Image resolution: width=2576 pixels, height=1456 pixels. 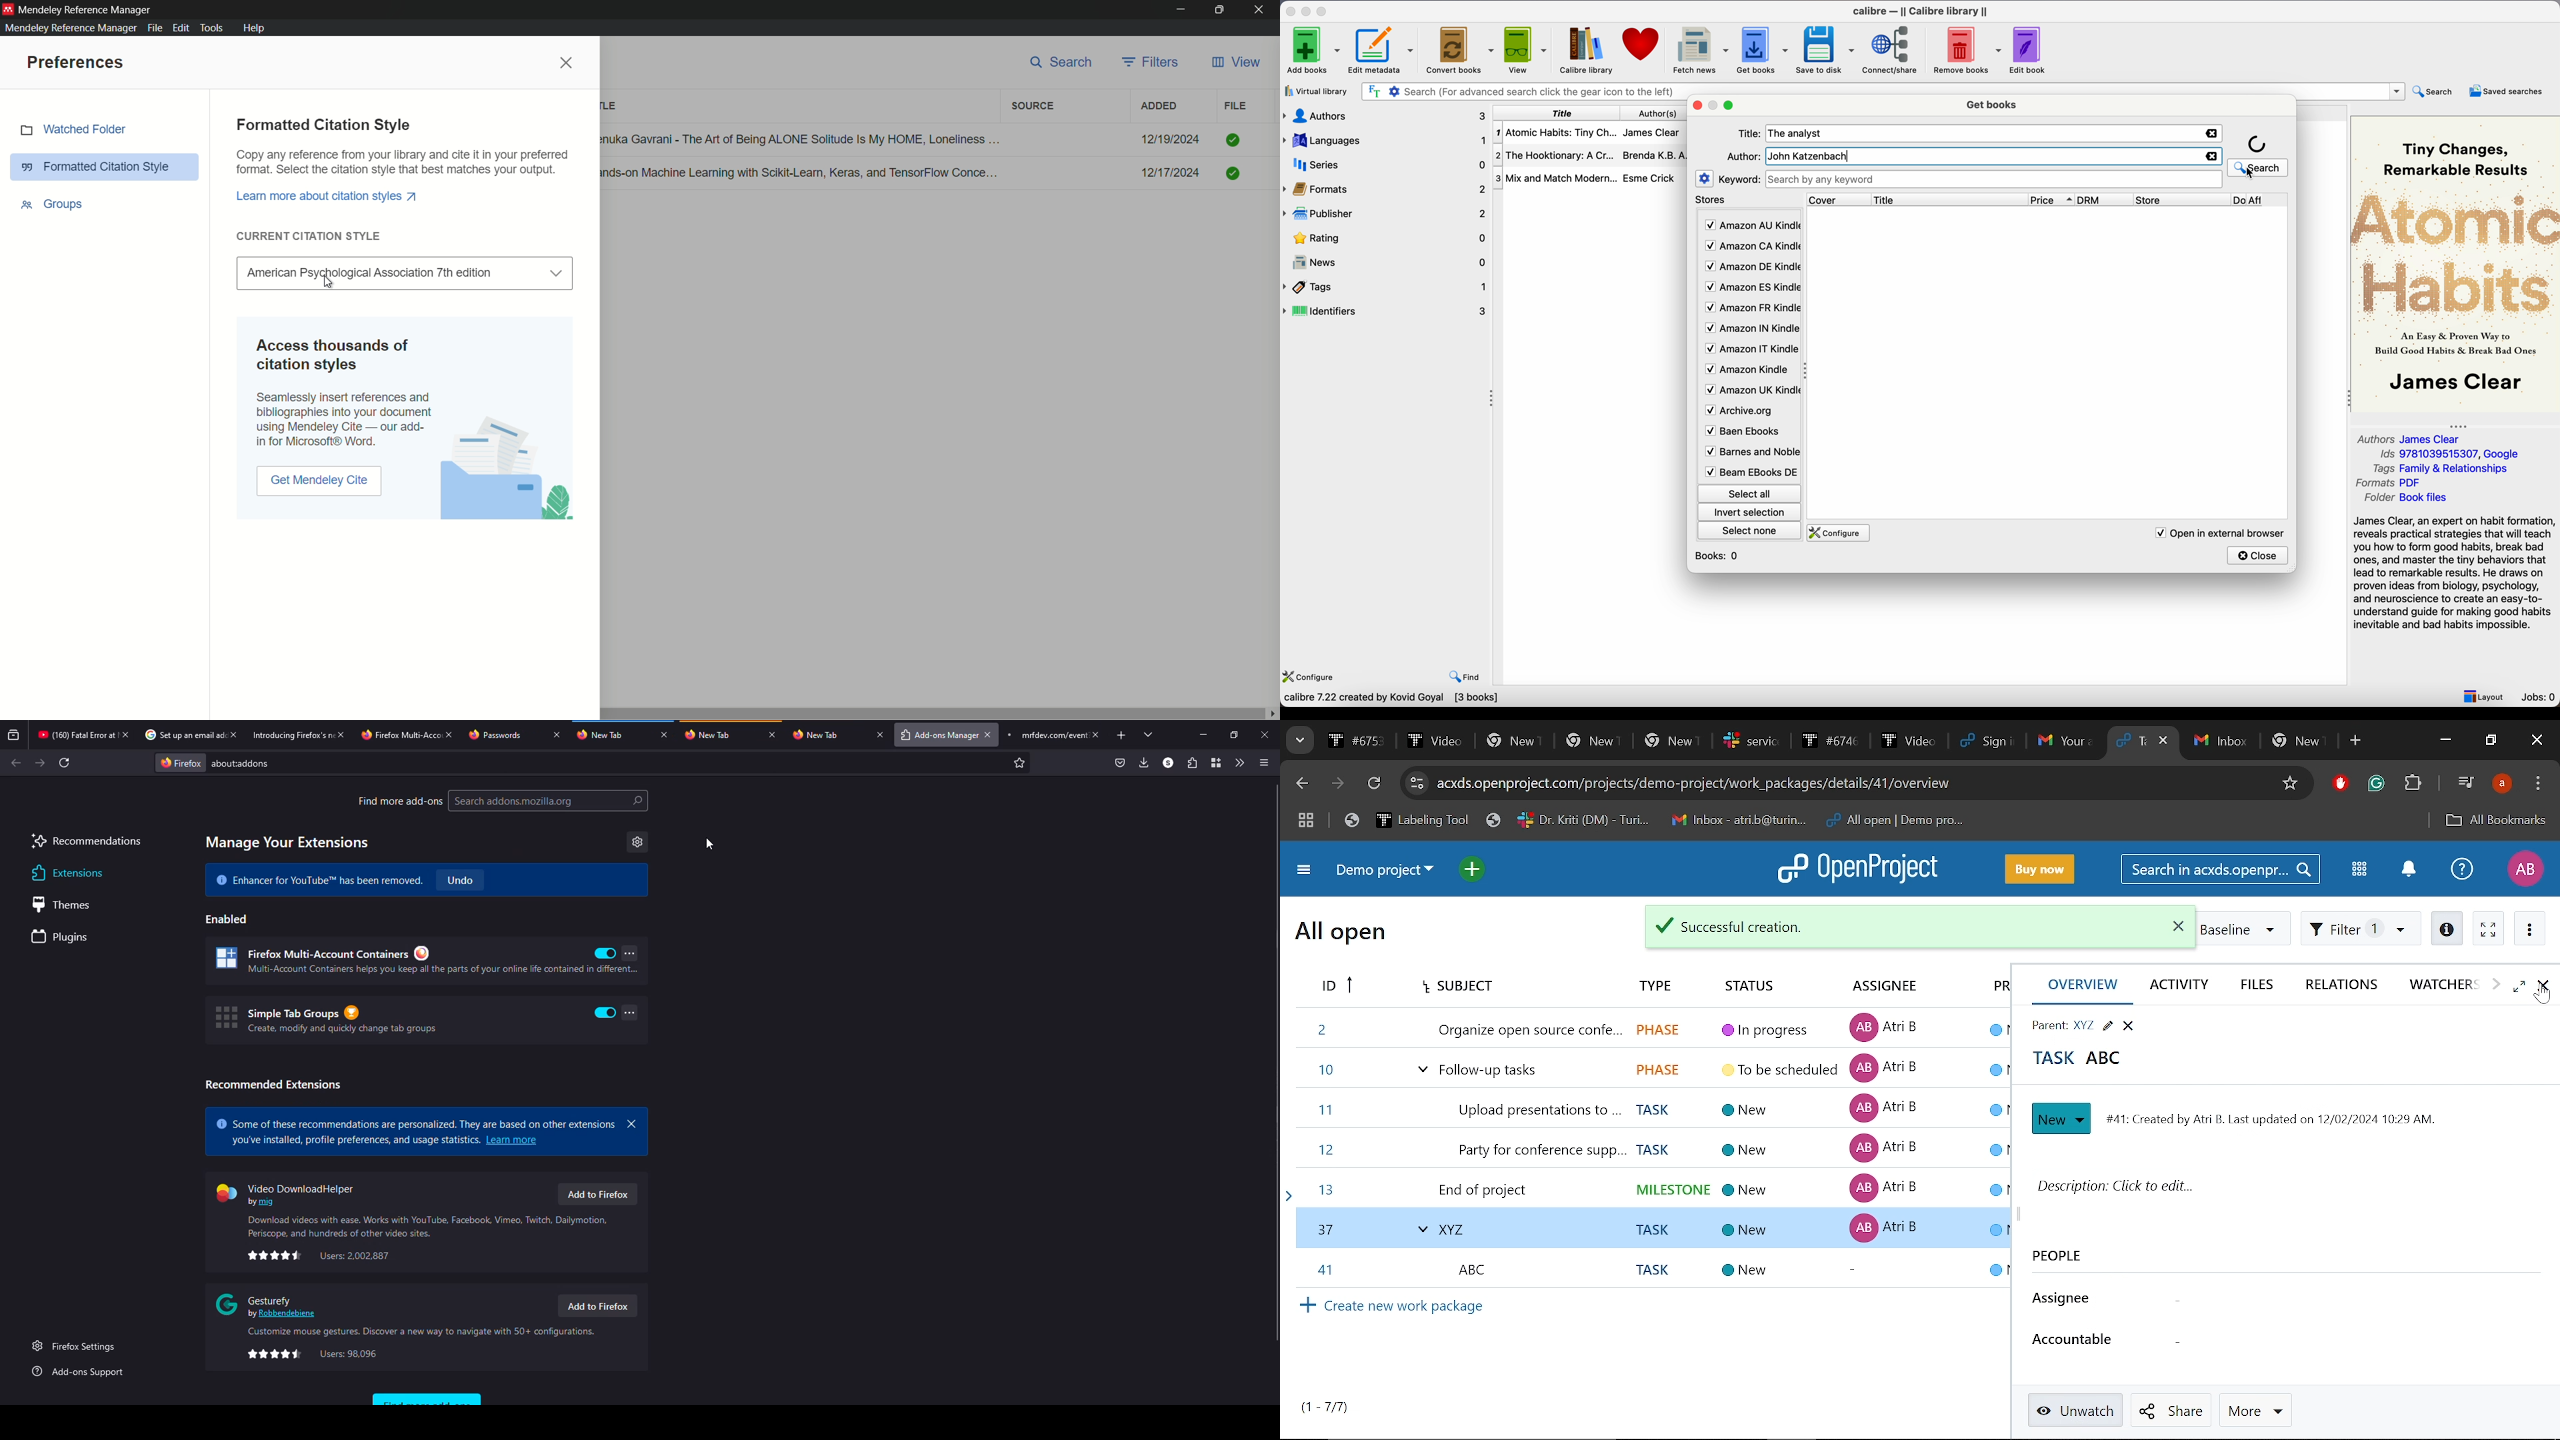 What do you see at coordinates (629, 953) in the screenshot?
I see `more` at bounding box center [629, 953].